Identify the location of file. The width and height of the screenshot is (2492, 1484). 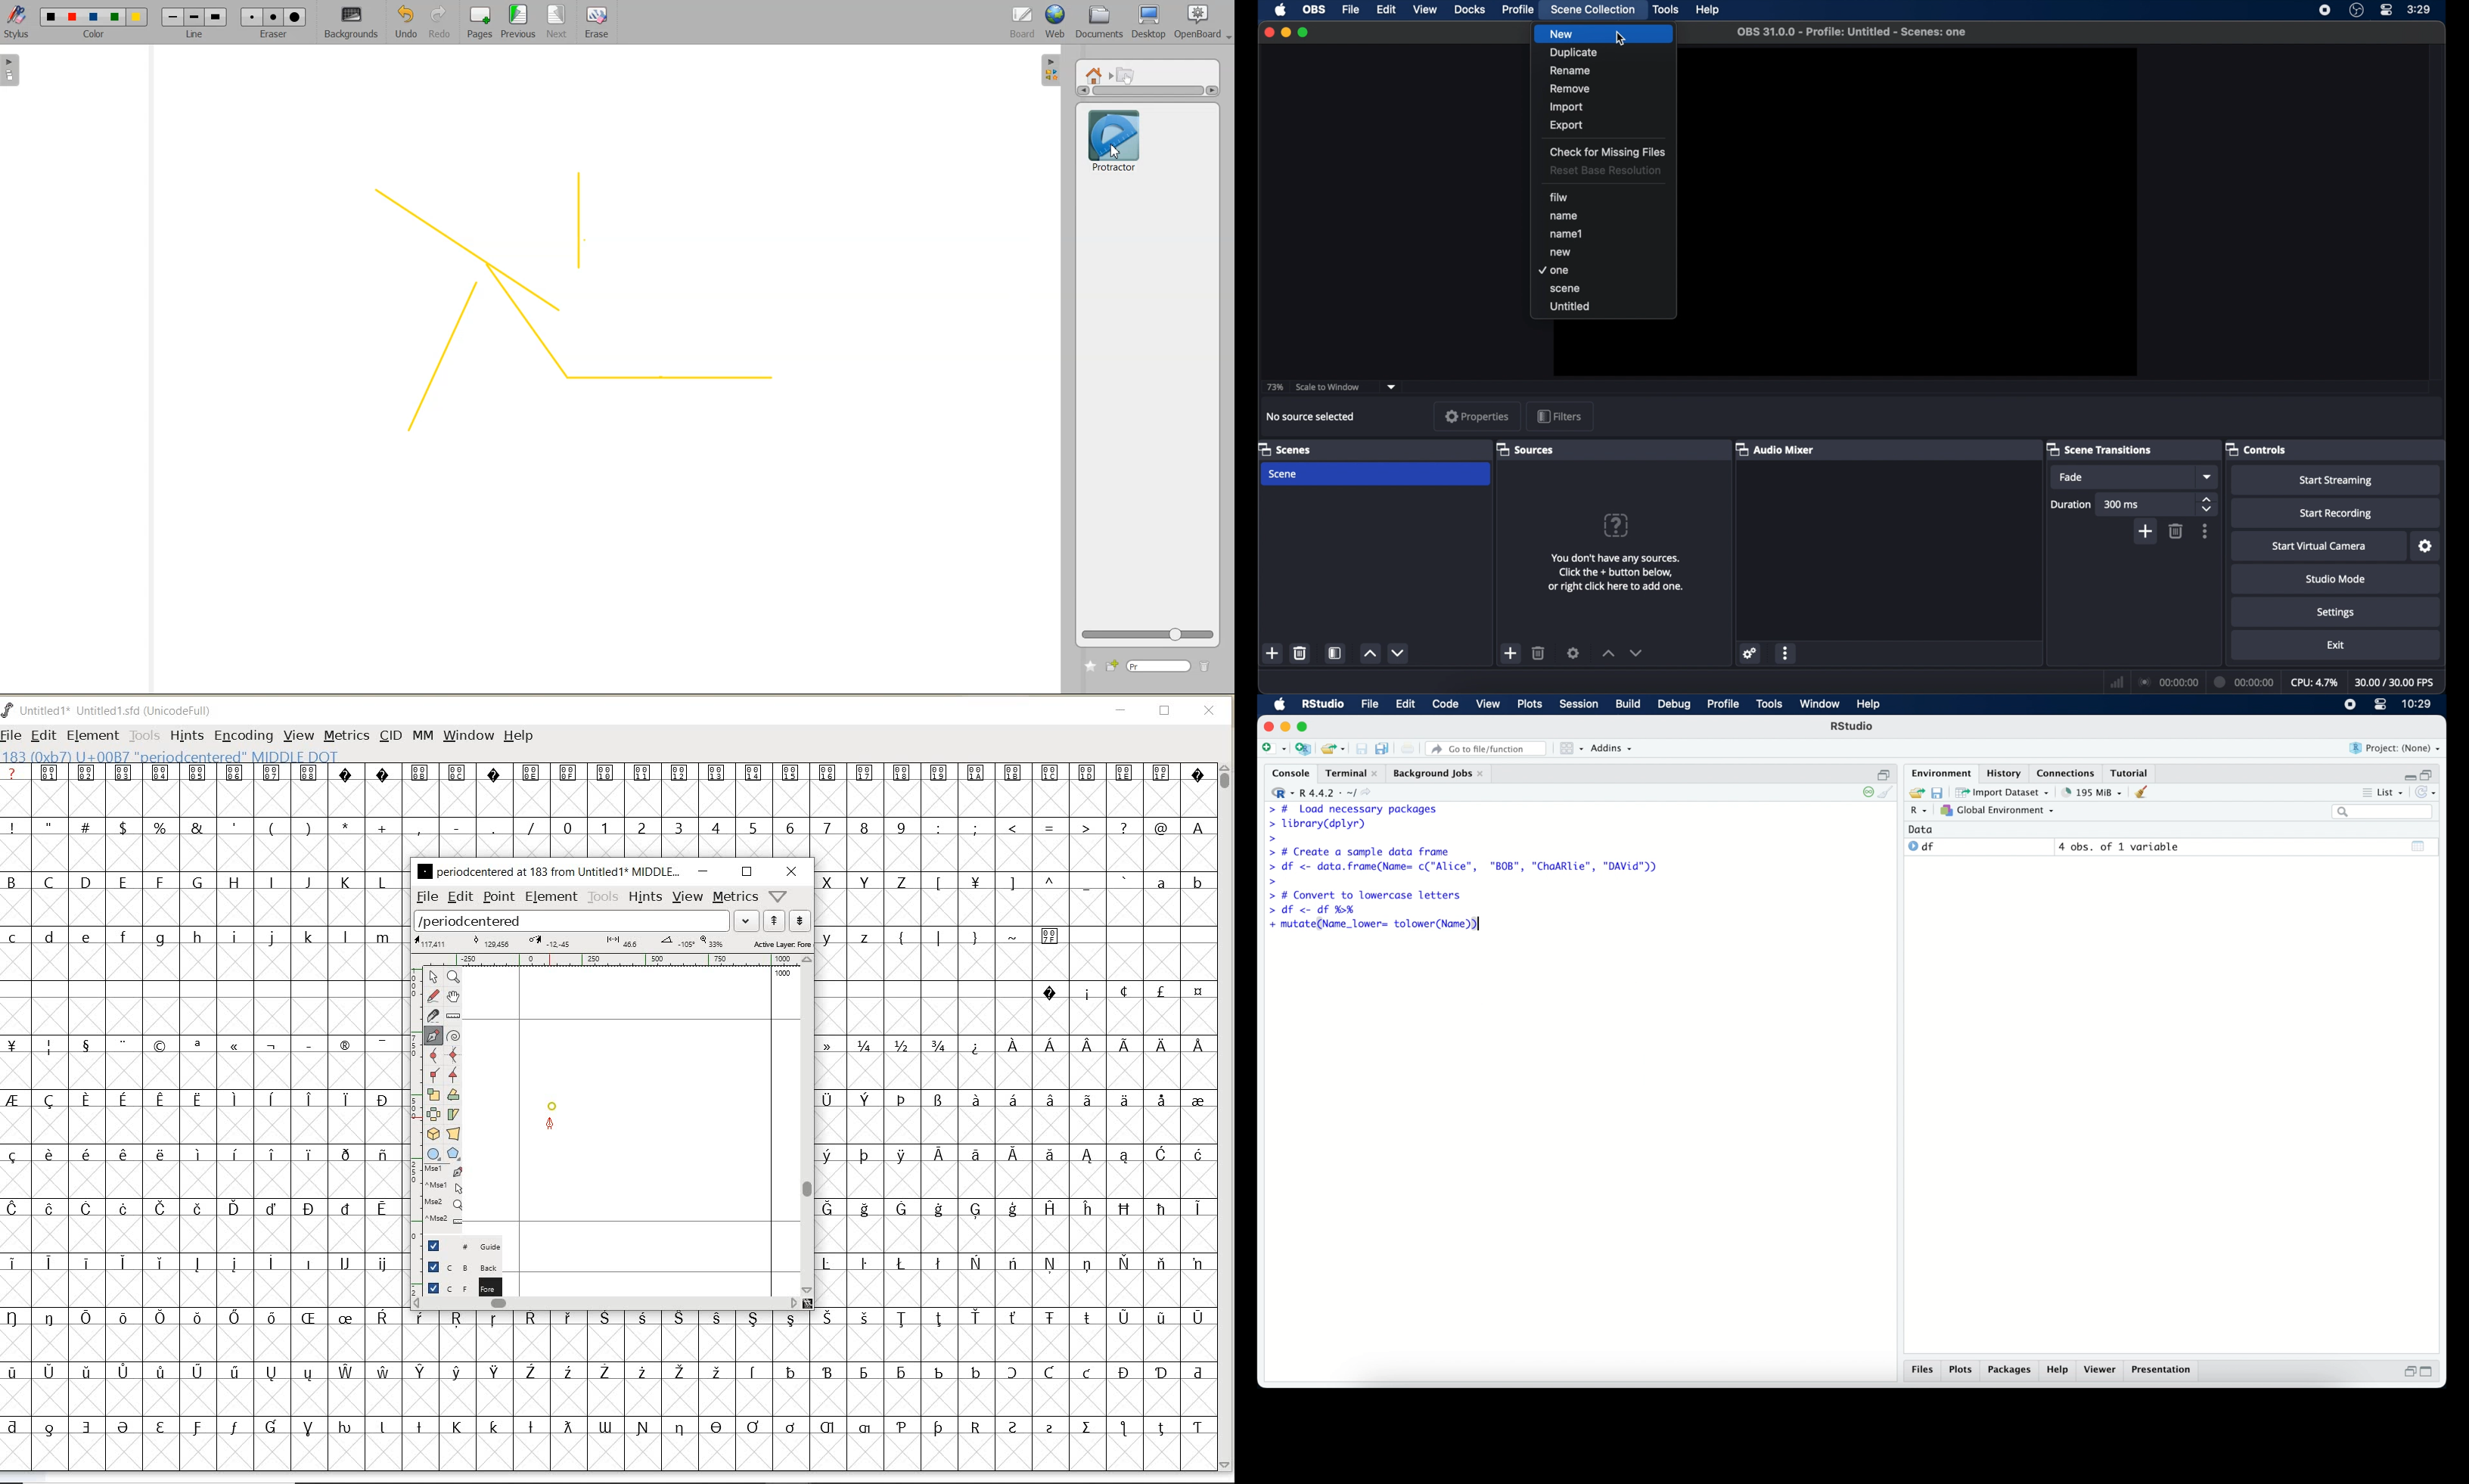
(1350, 9).